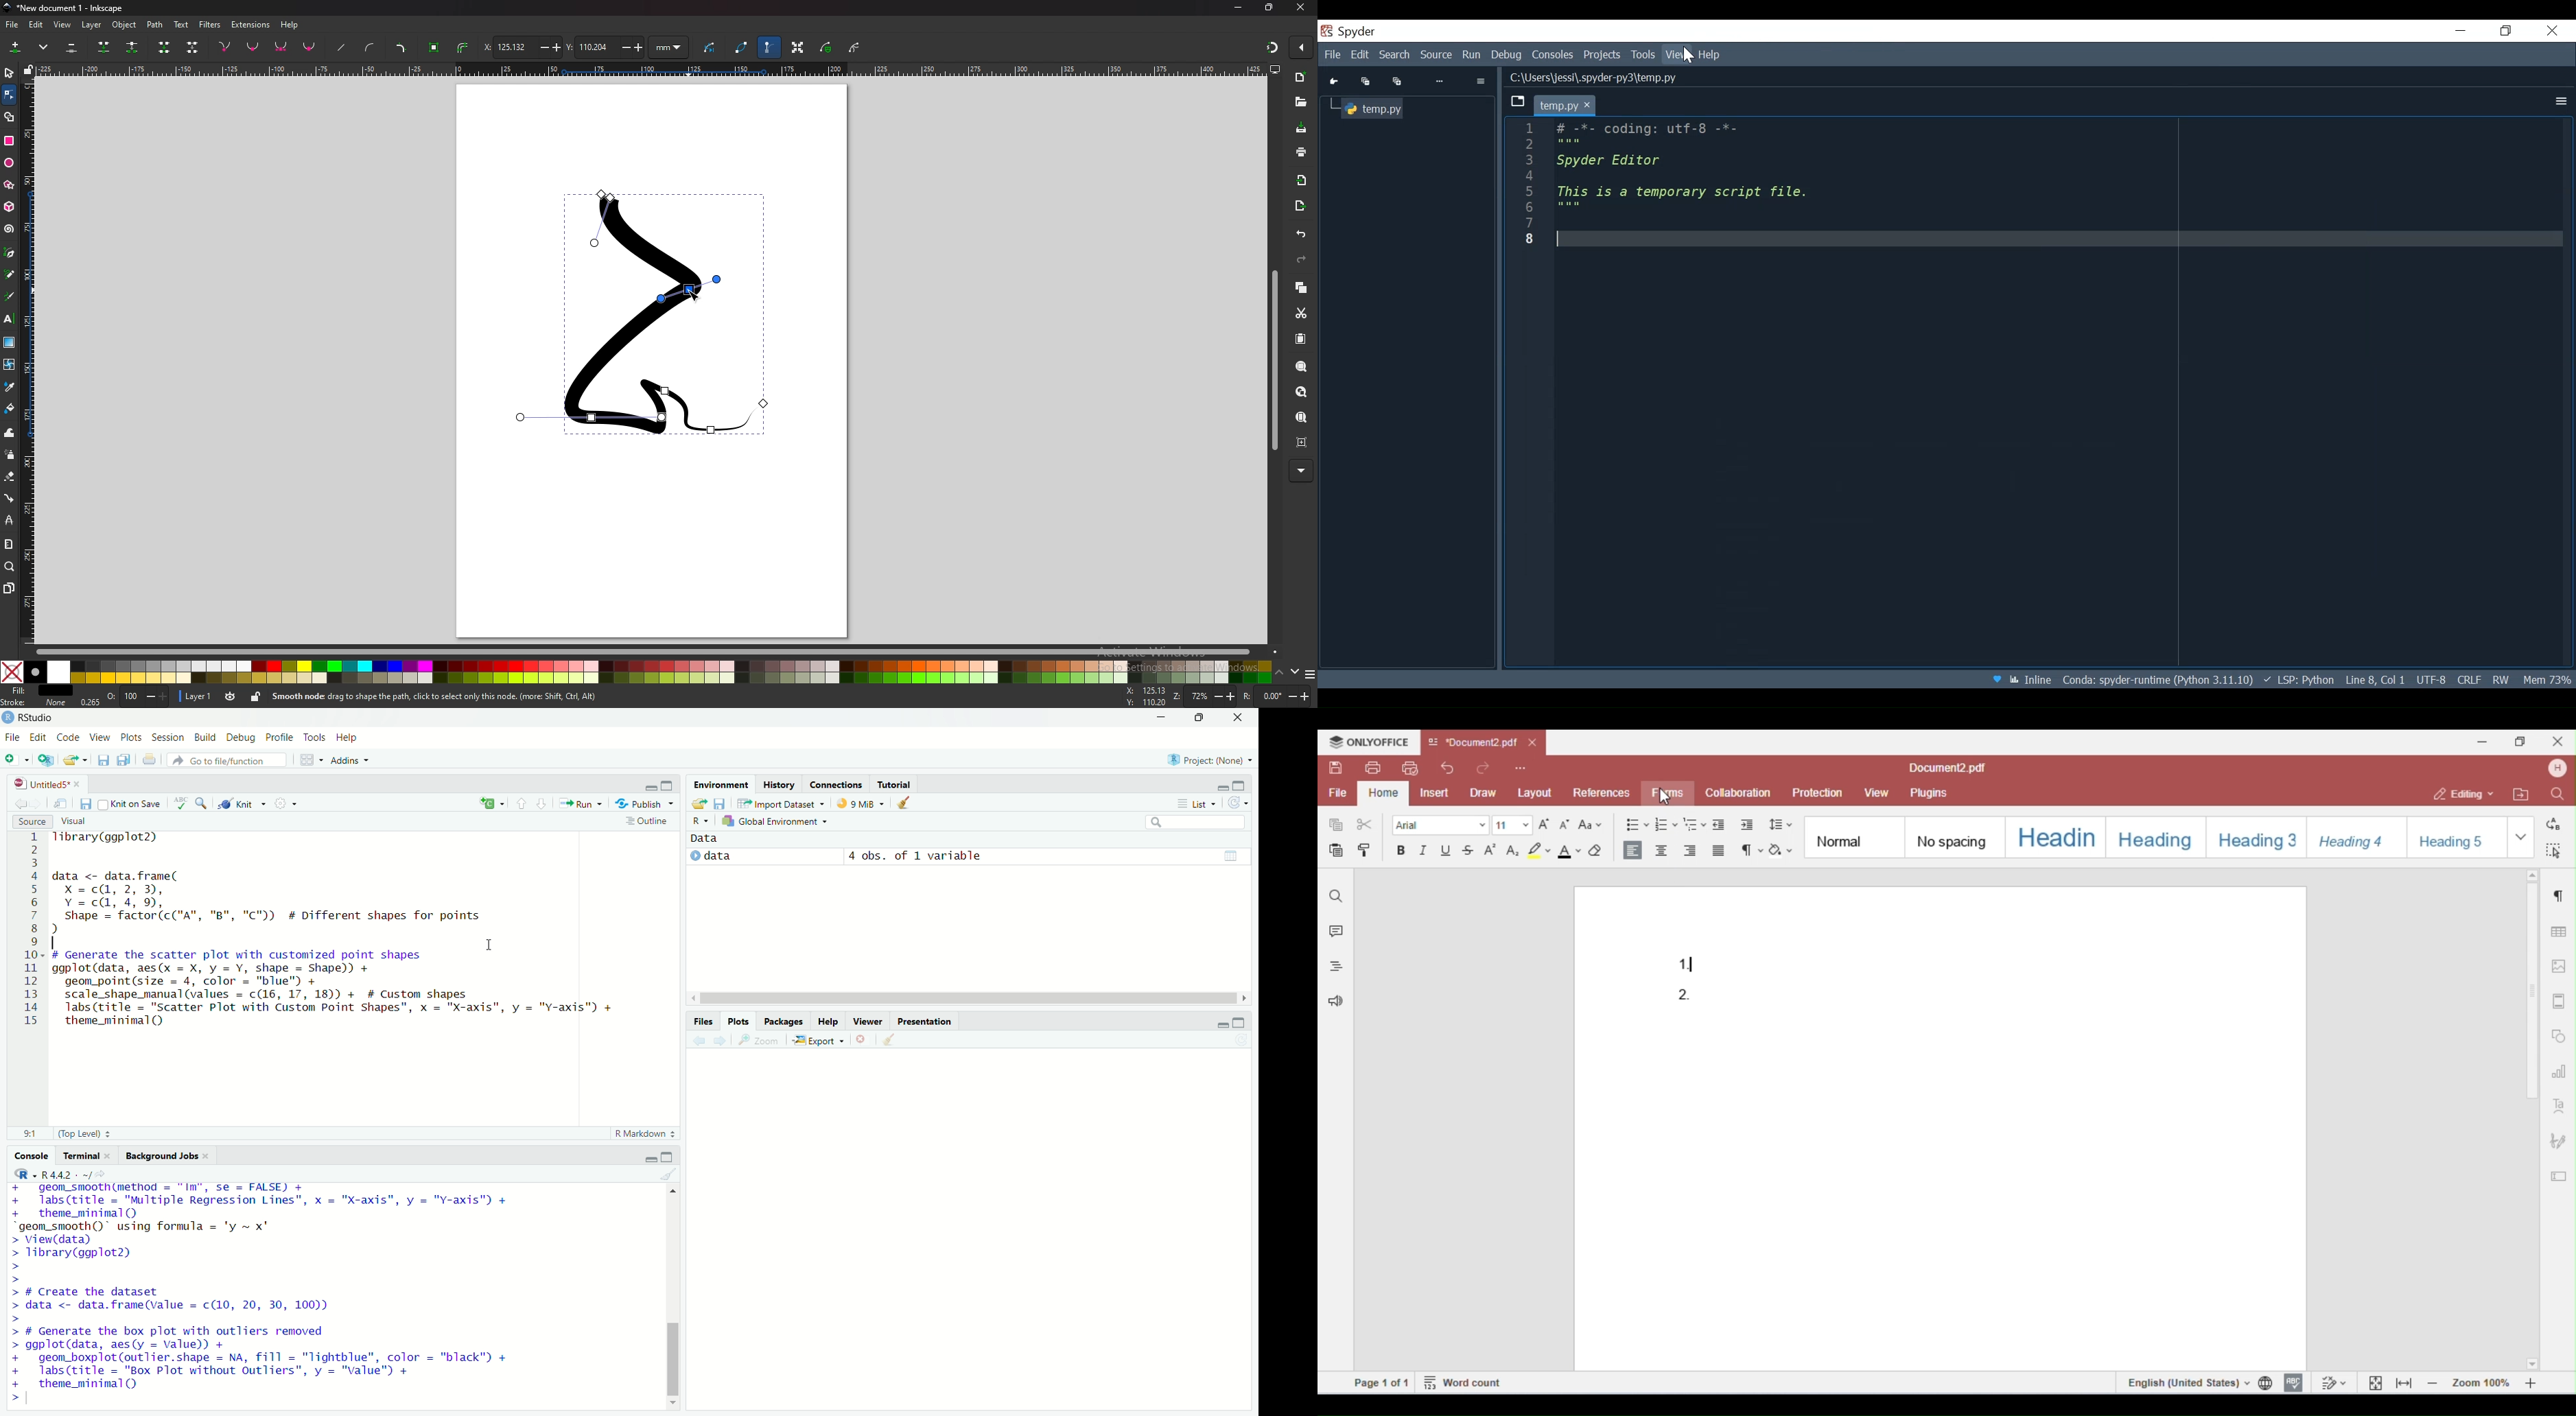 This screenshot has width=2576, height=1428. What do you see at coordinates (310, 760) in the screenshot?
I see `Workspace panes` at bounding box center [310, 760].